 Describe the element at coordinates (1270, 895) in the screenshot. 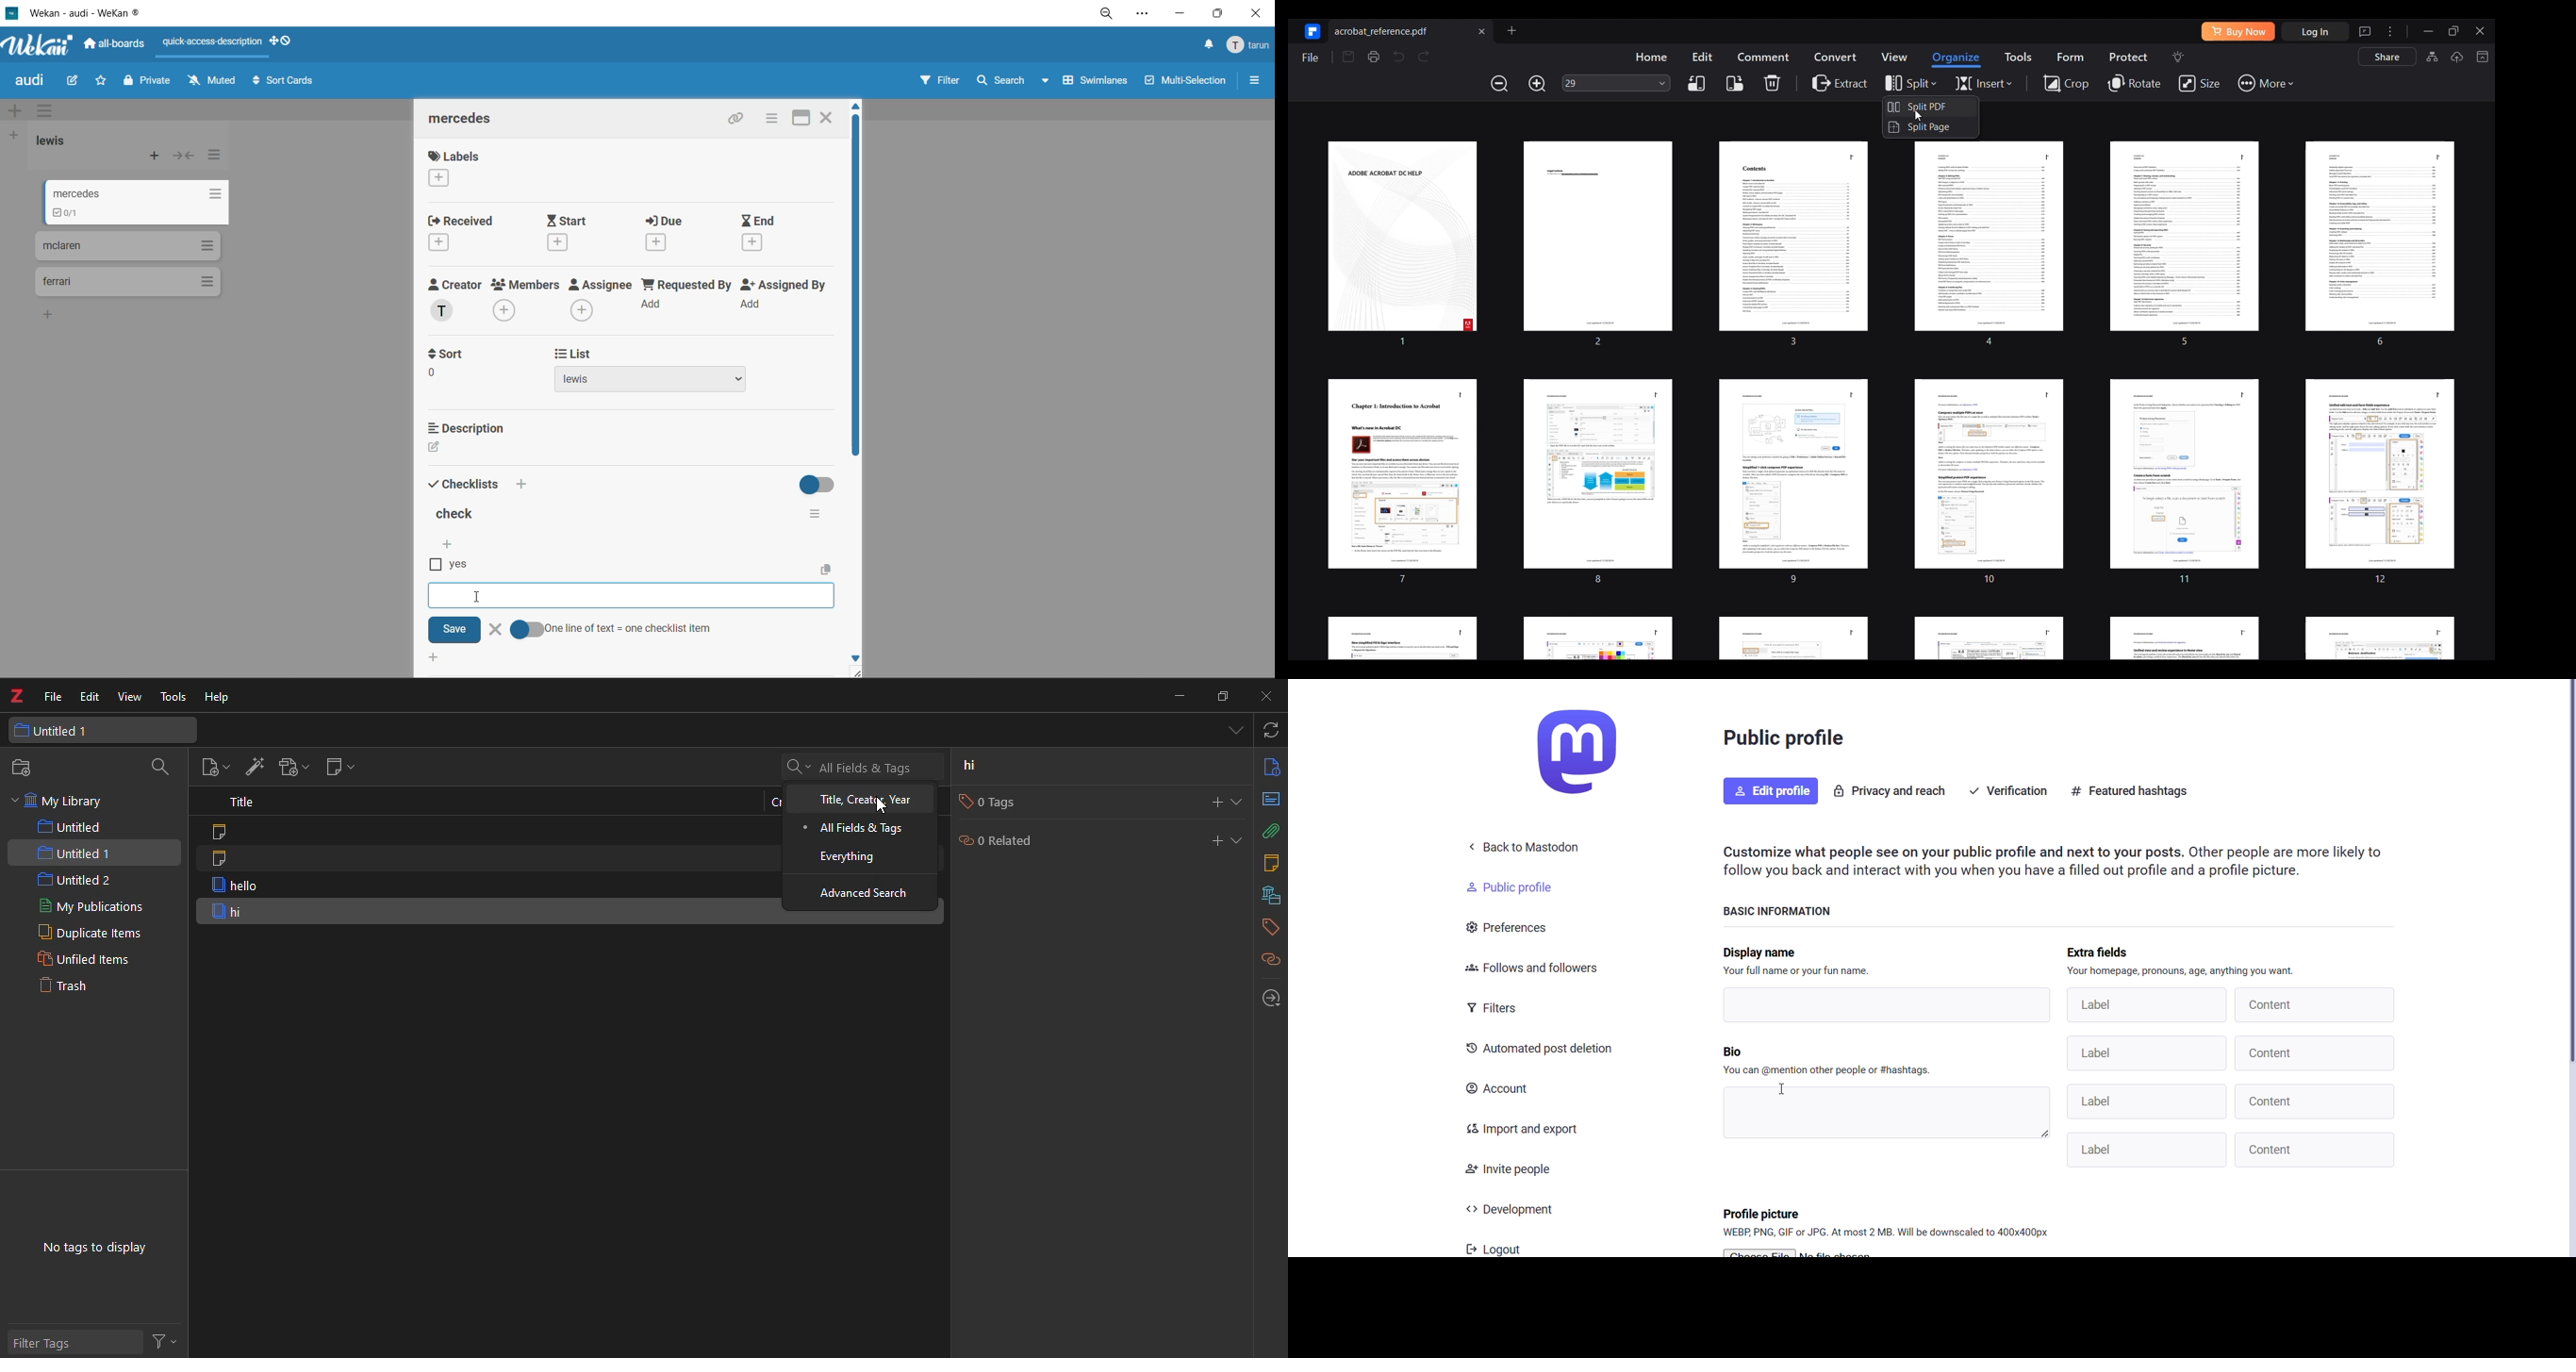

I see `library` at that location.